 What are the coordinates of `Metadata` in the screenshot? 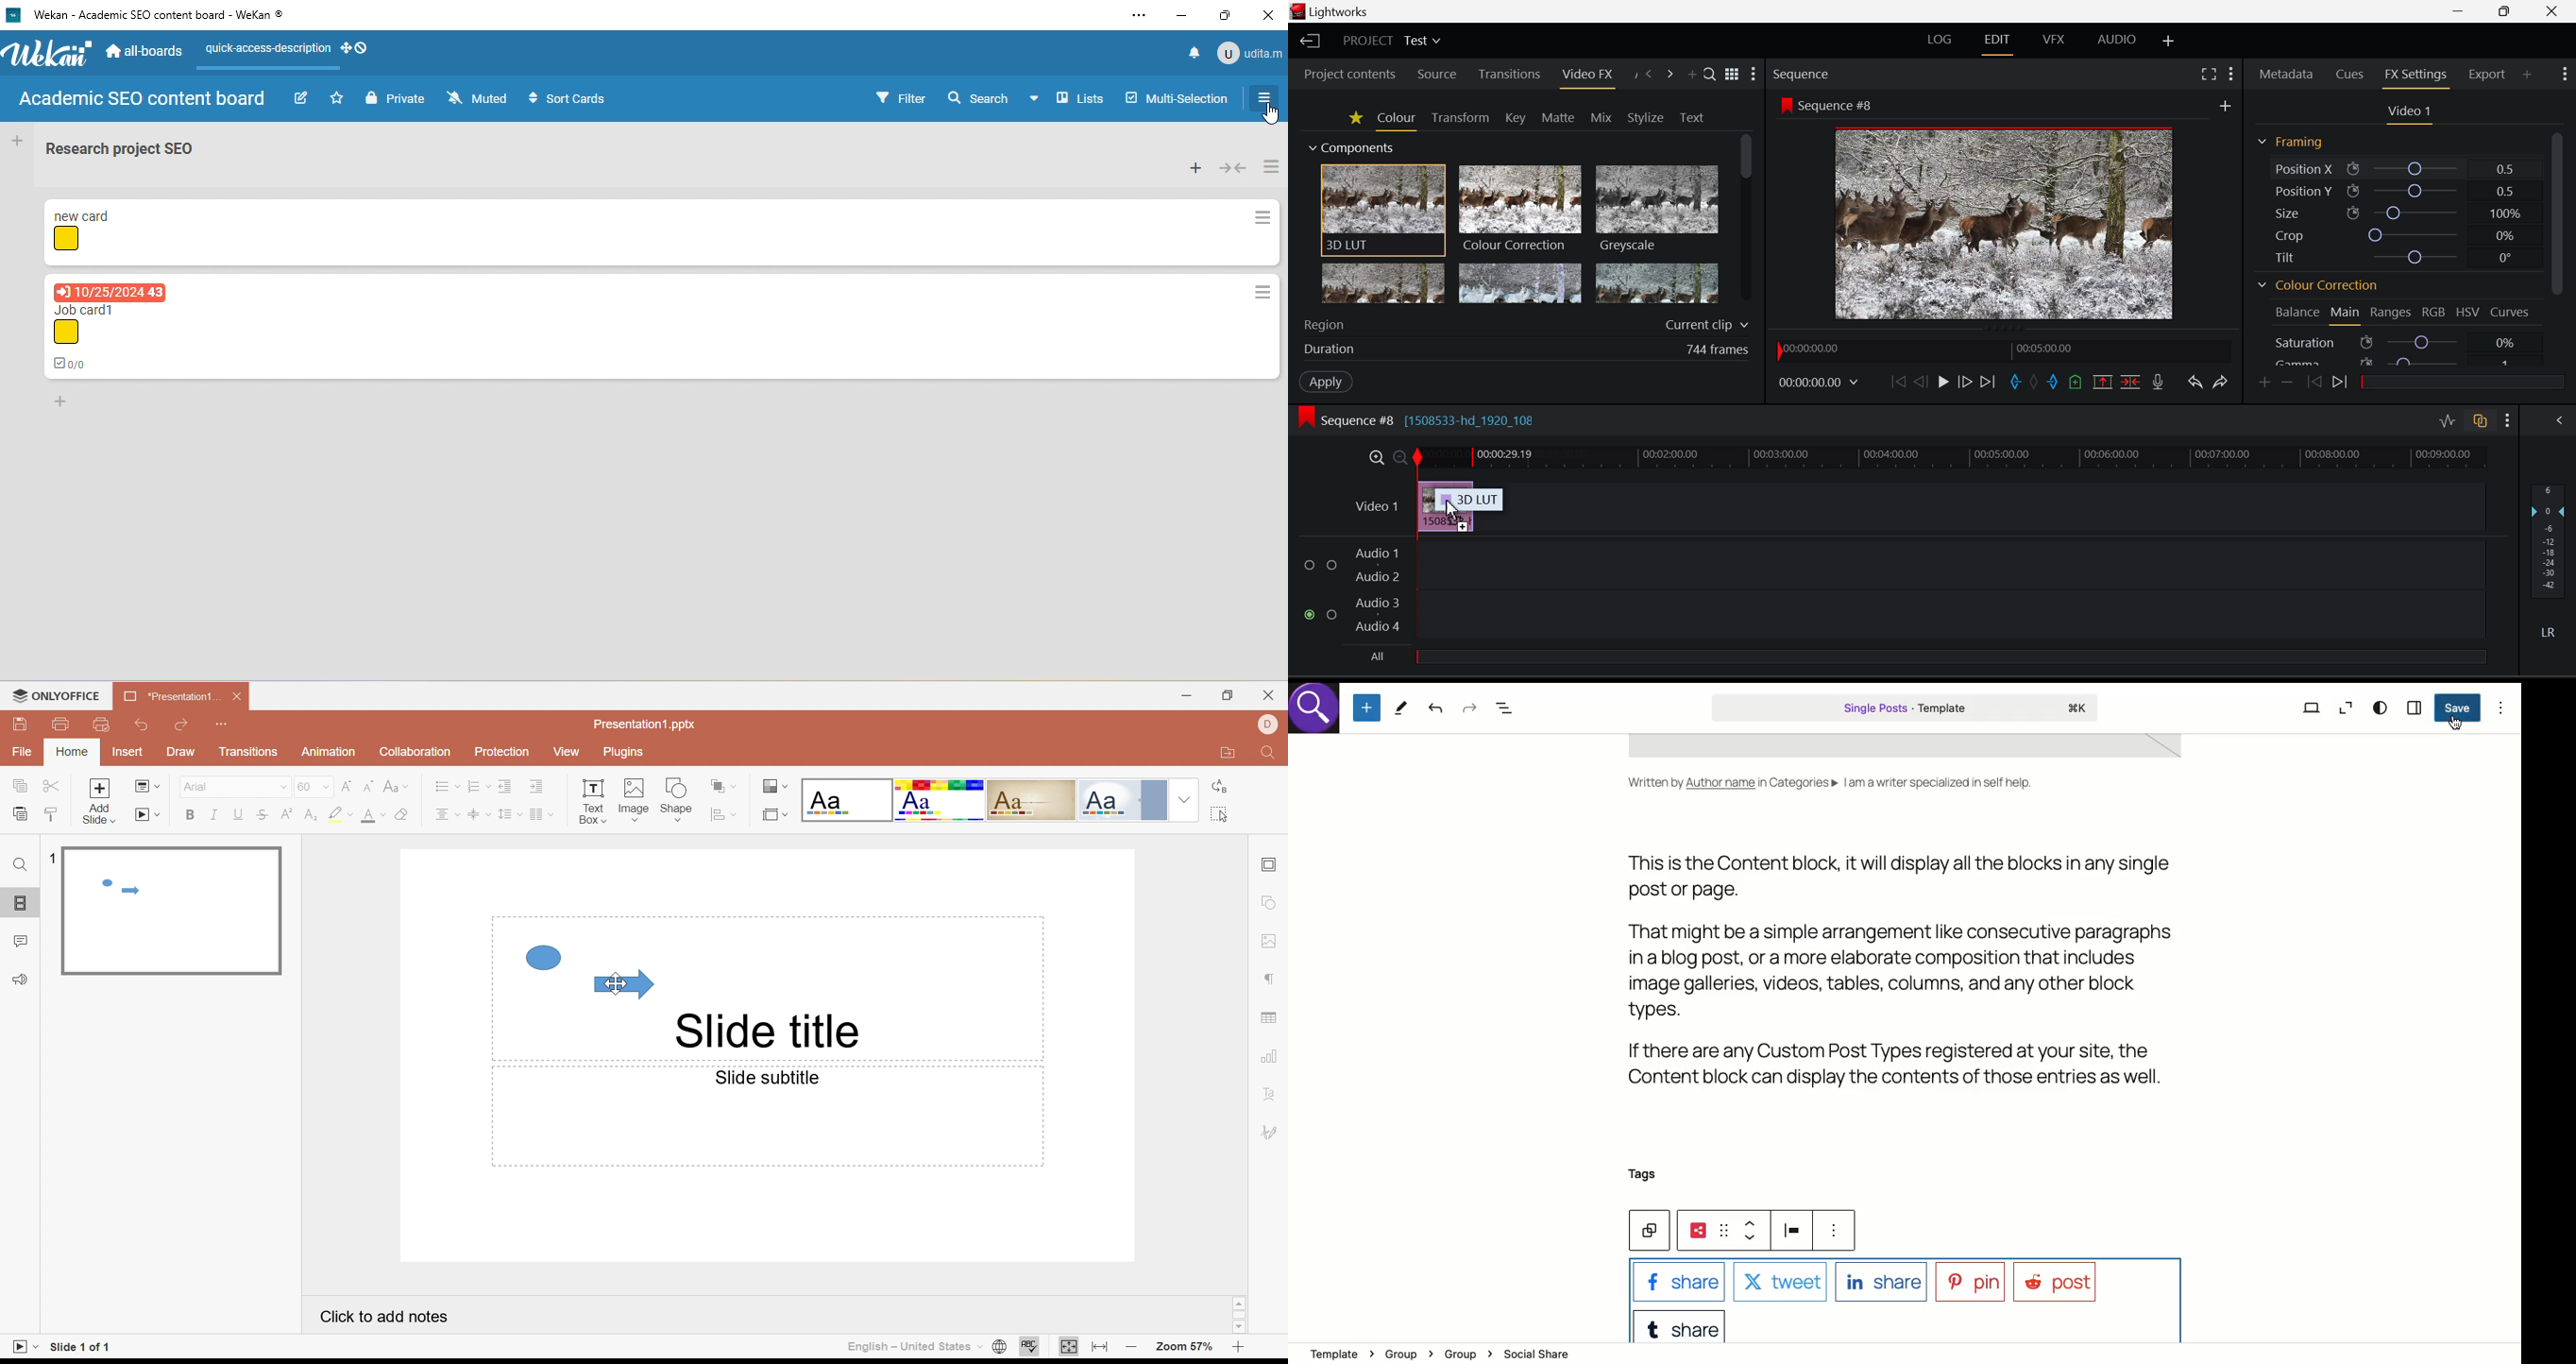 It's located at (2285, 74).